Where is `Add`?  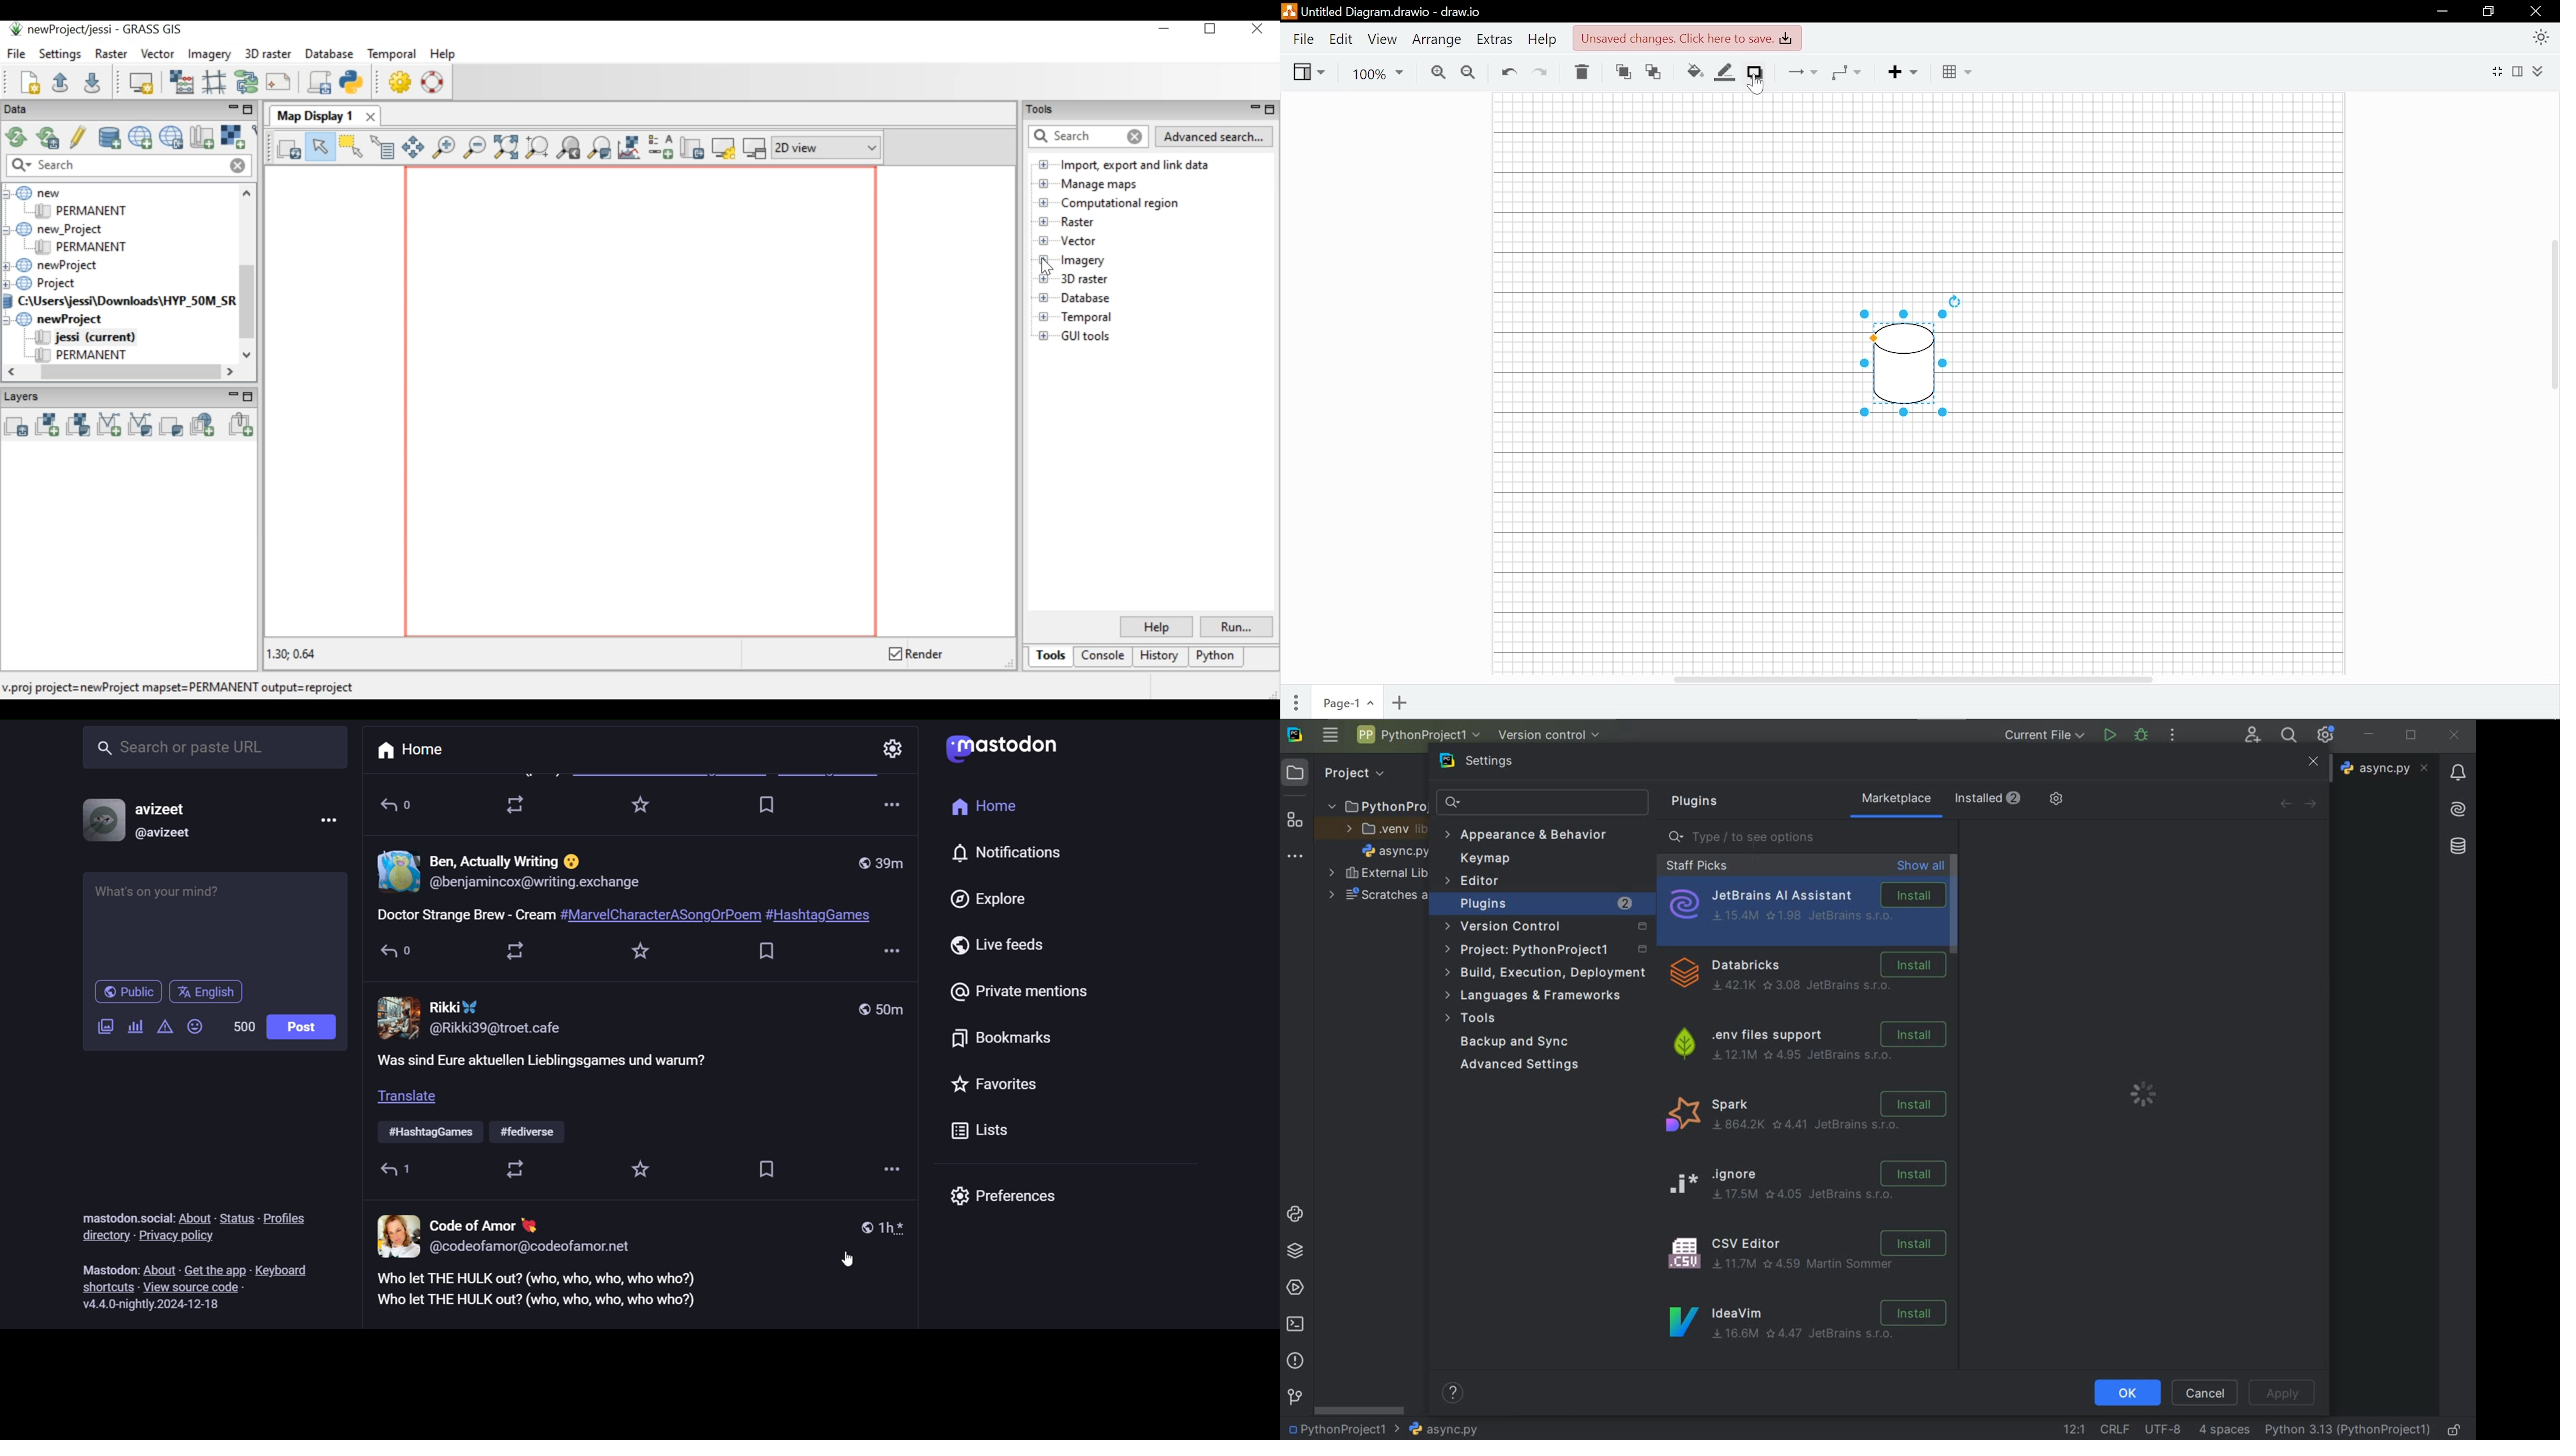 Add is located at coordinates (1903, 72).